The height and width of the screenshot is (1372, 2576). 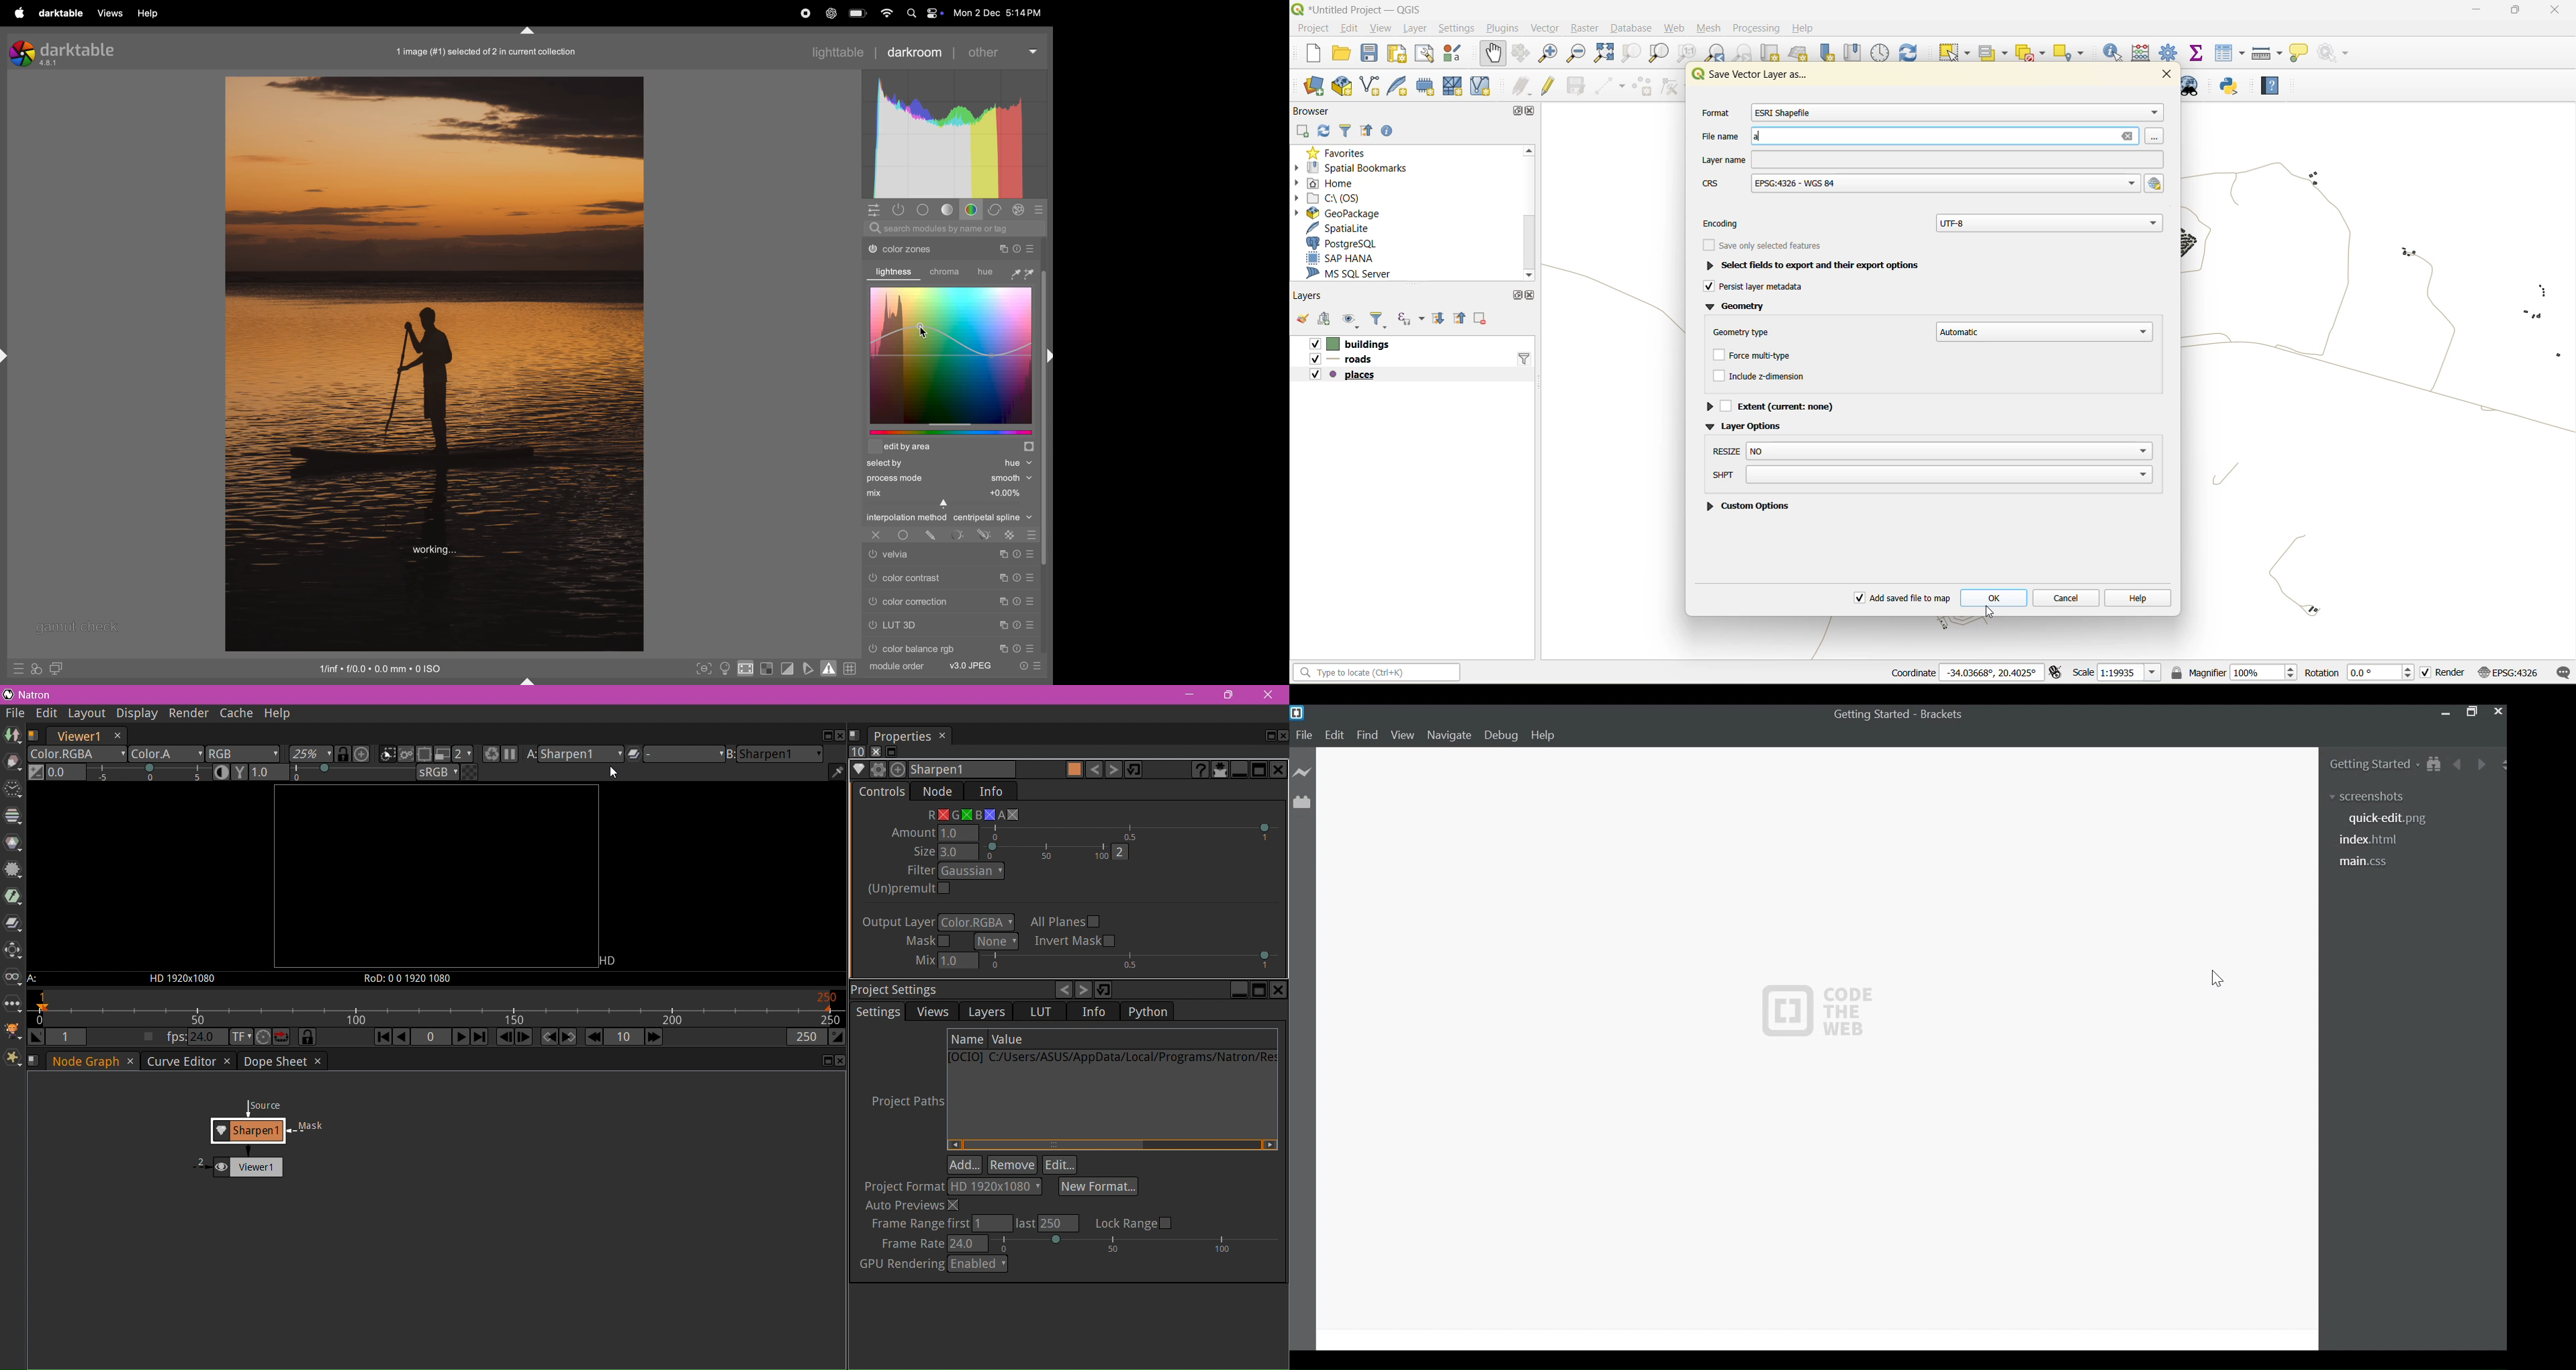 I want to click on Navigate Back, so click(x=2459, y=763).